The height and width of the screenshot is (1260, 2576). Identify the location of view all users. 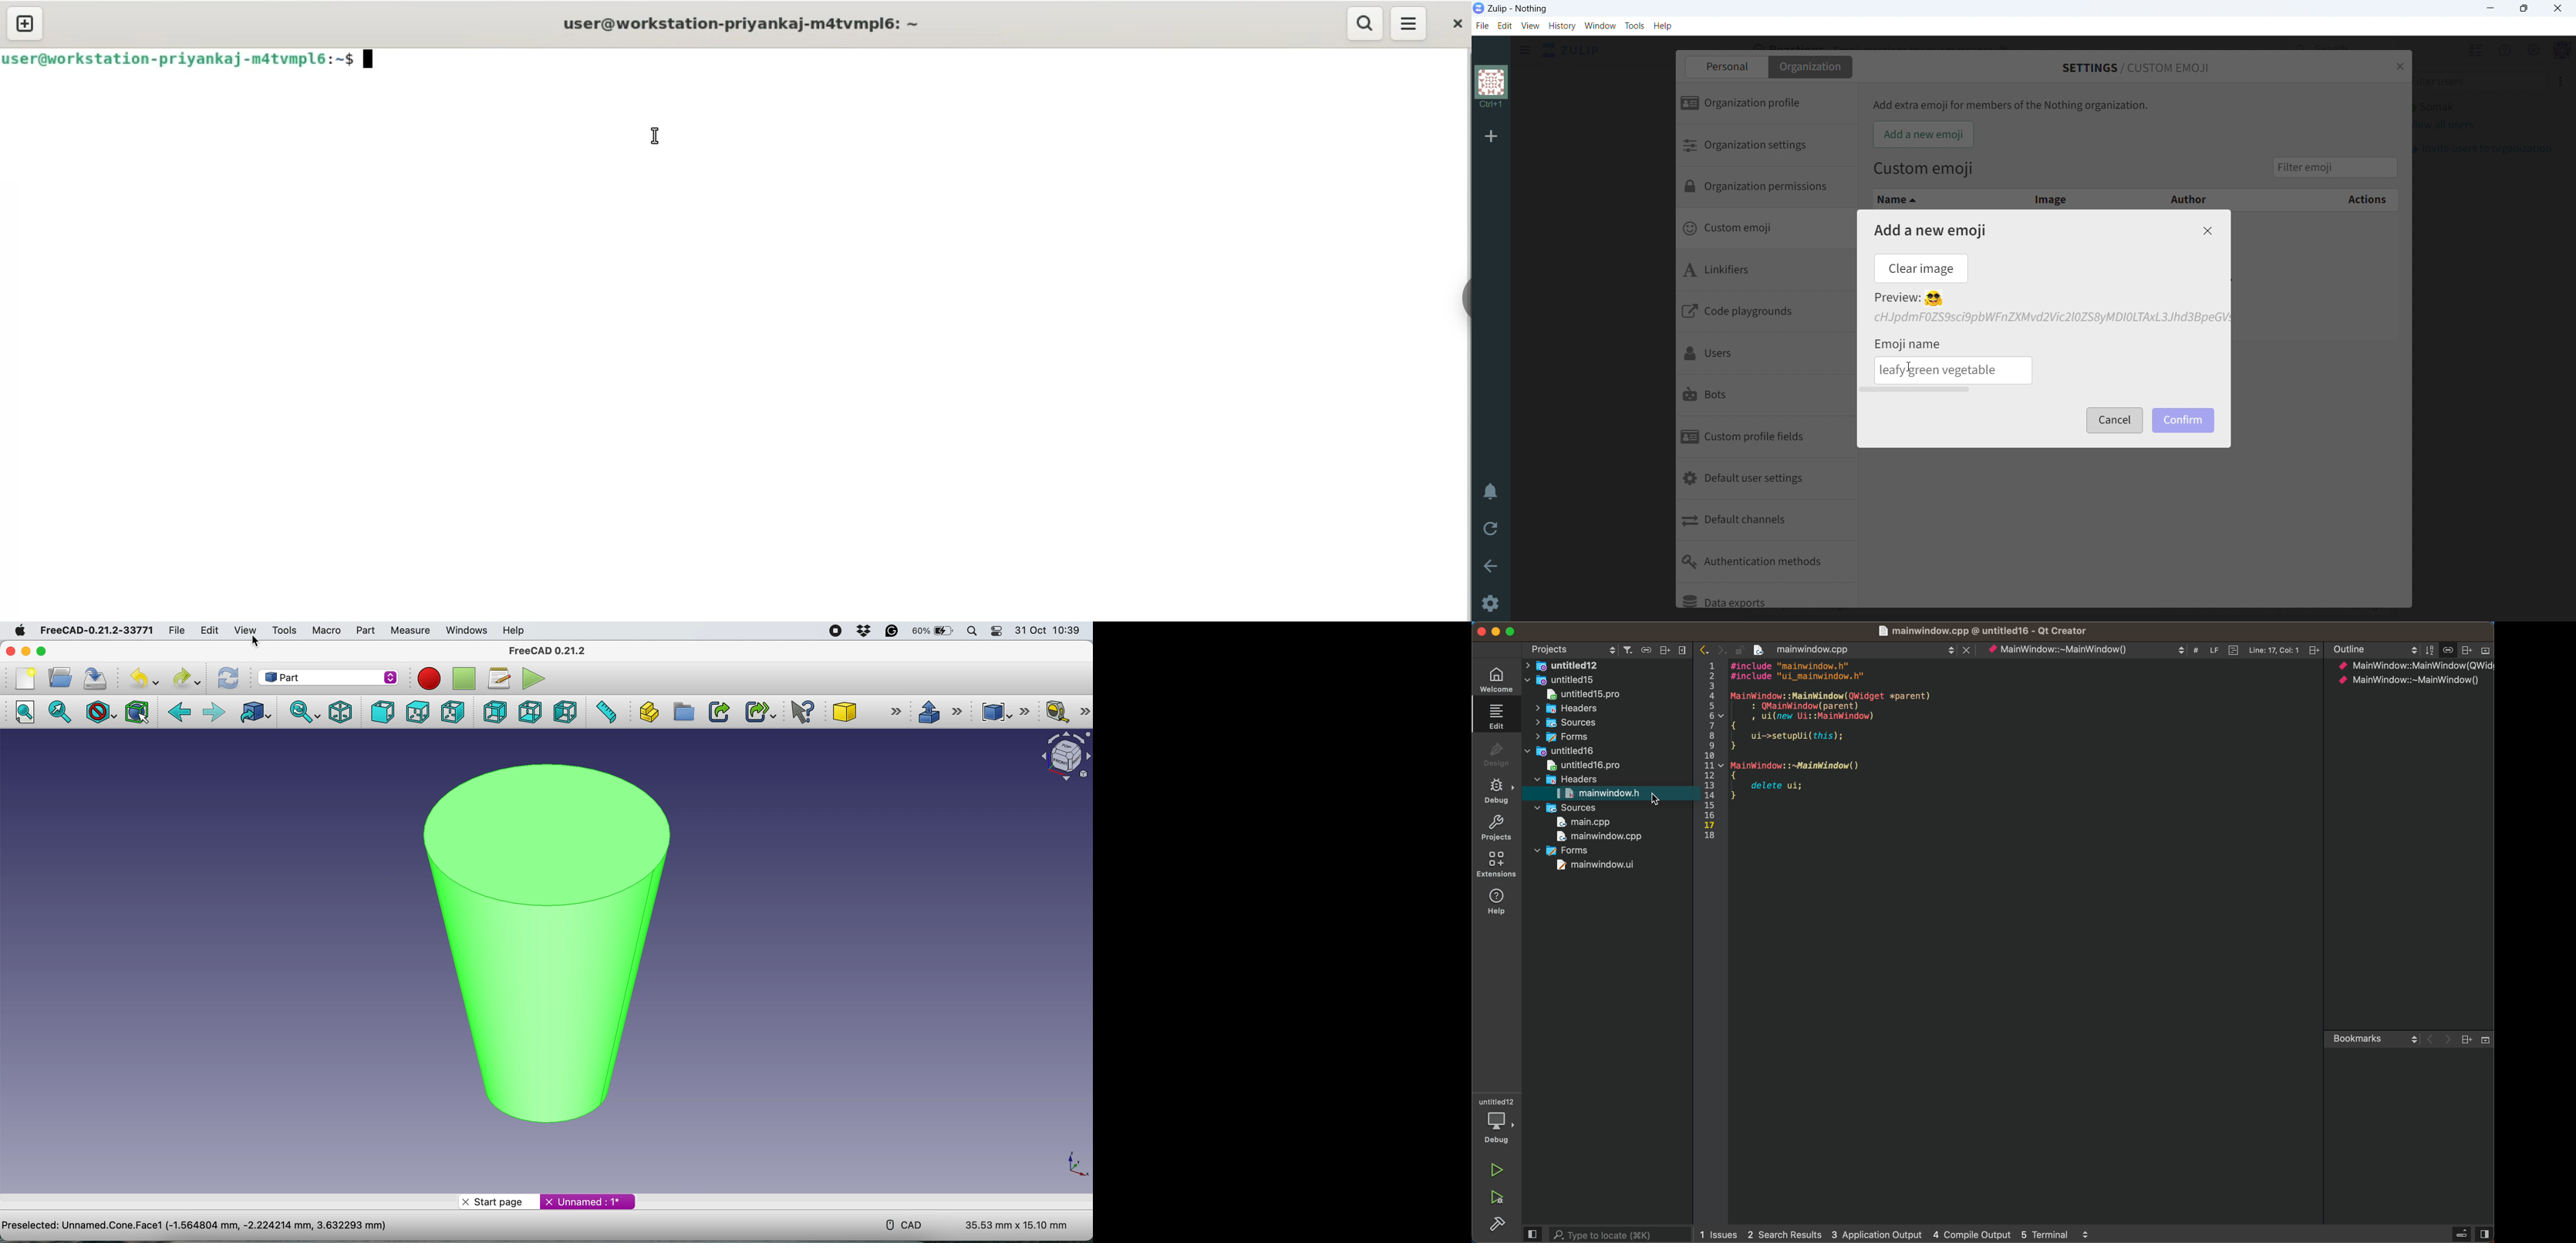
(2444, 125).